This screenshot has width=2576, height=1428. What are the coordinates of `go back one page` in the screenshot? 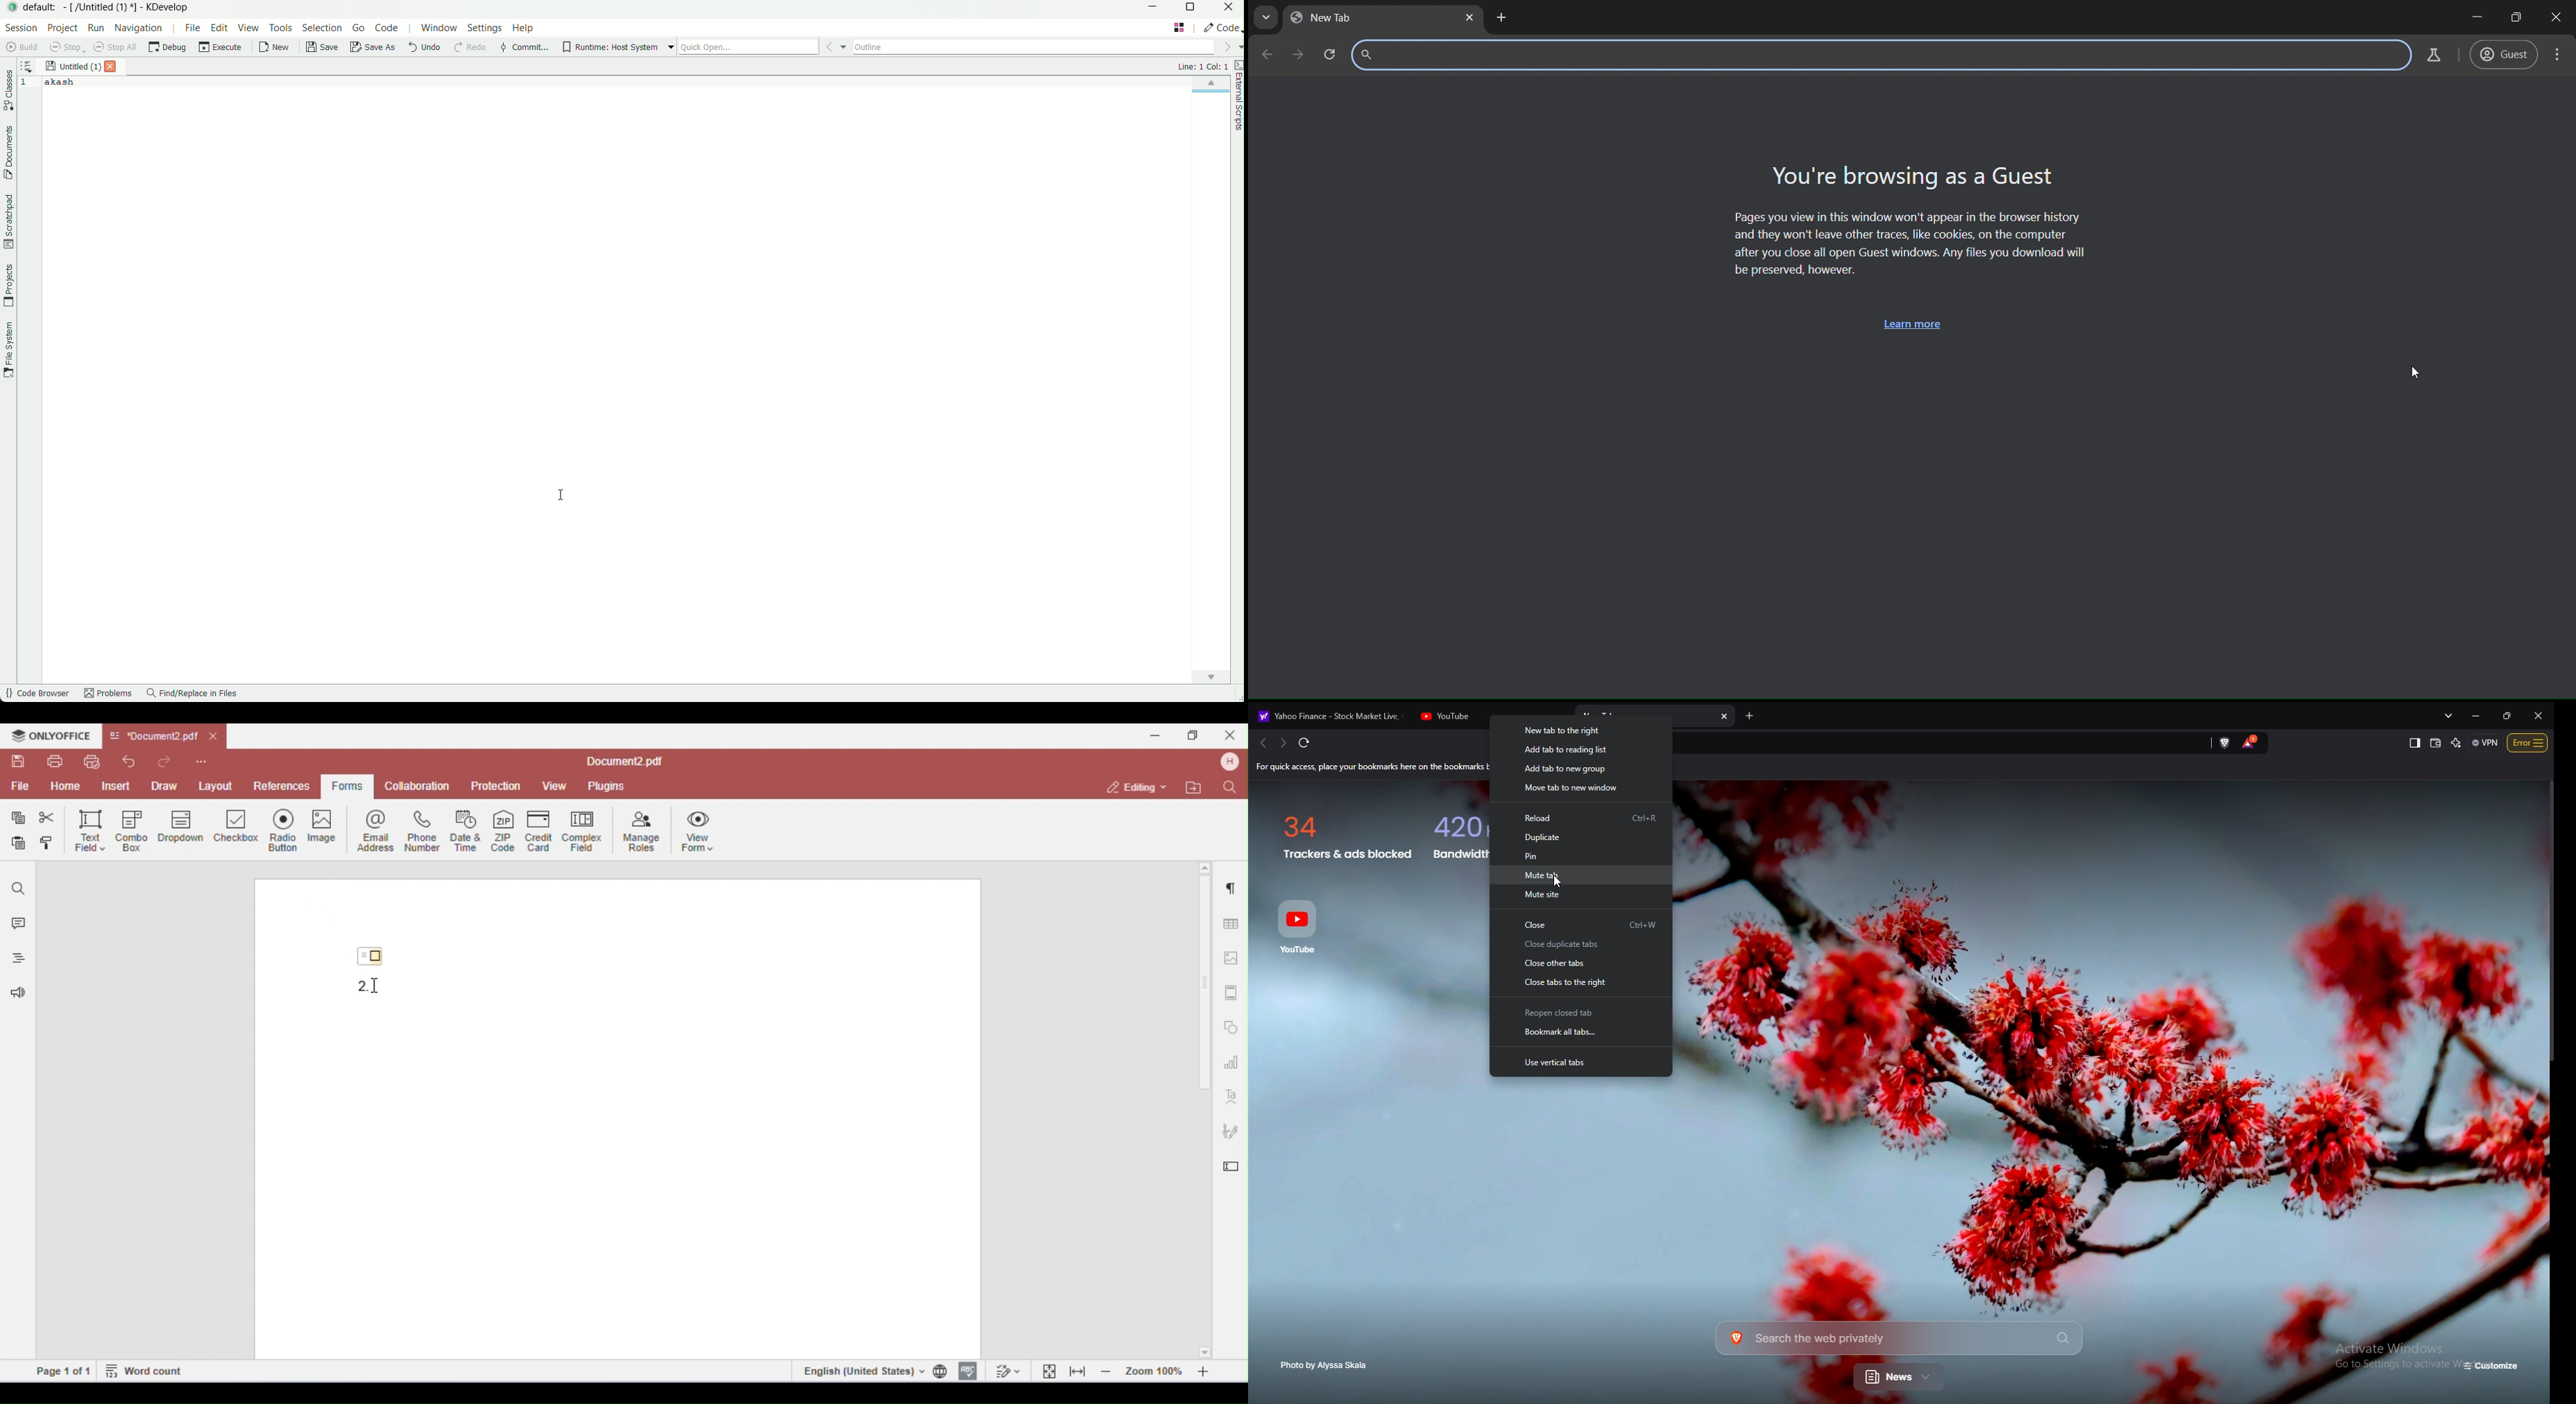 It's located at (1263, 55).